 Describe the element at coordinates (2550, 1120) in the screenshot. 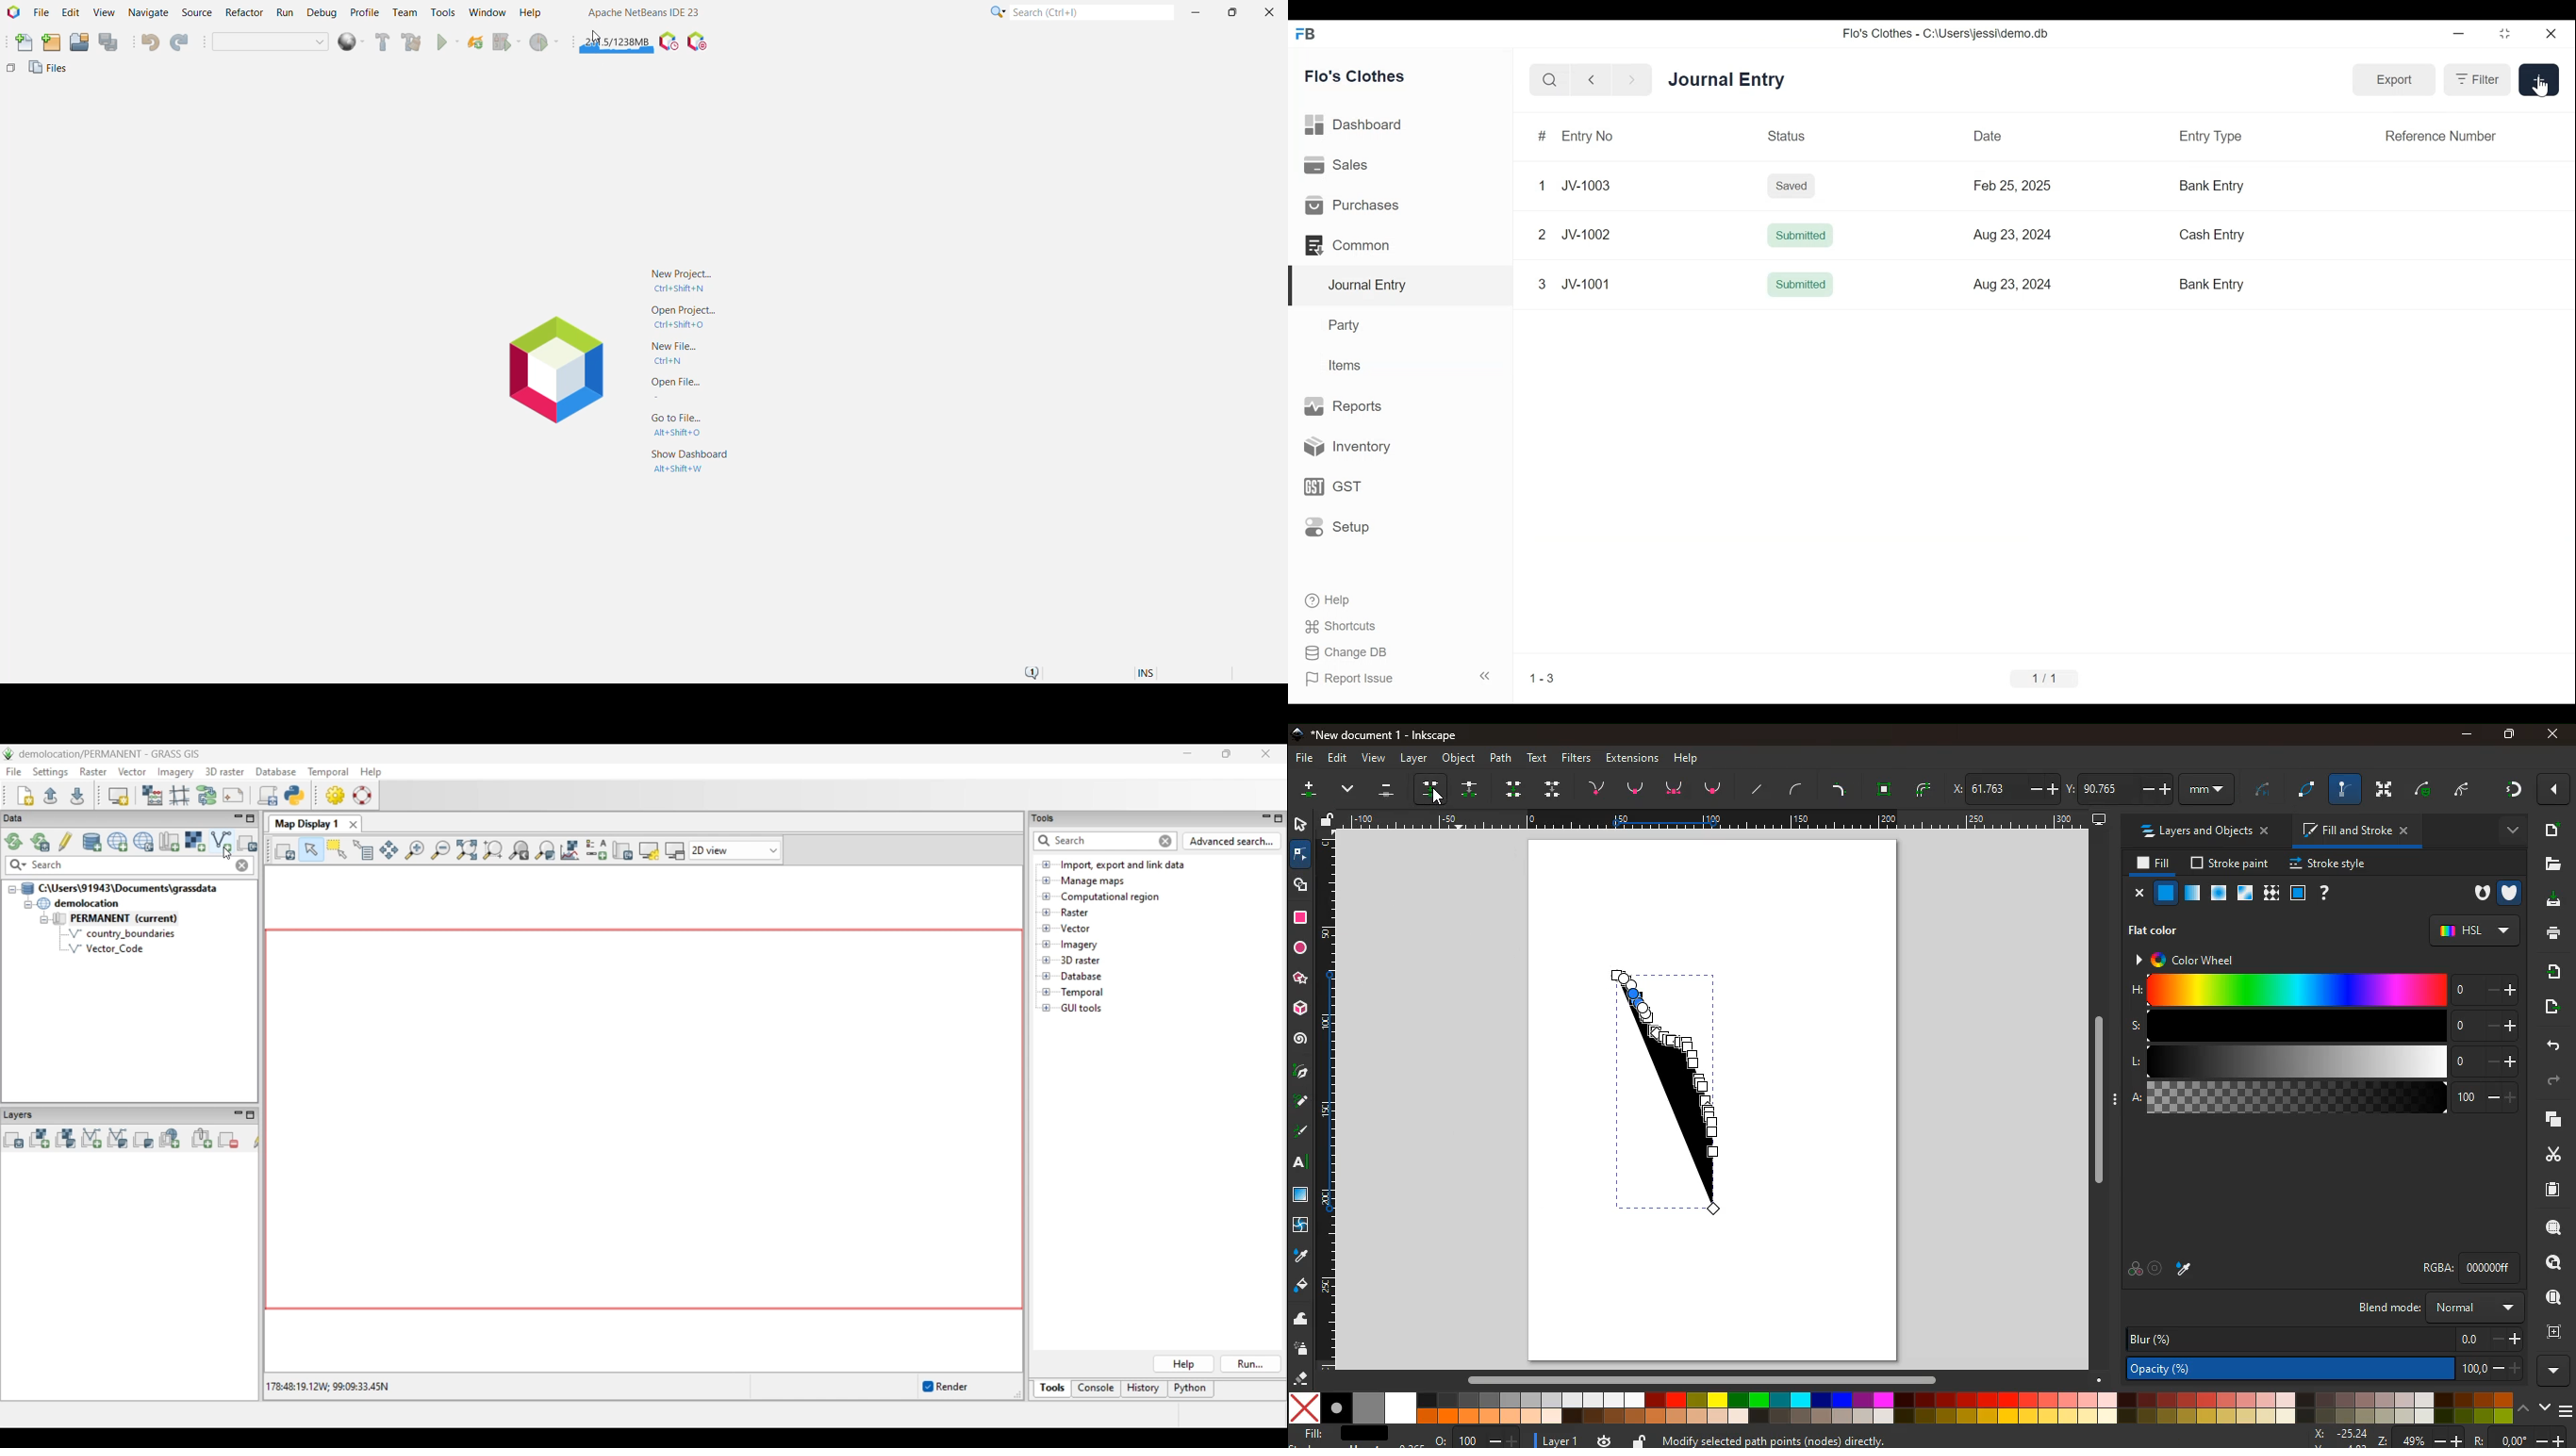

I see `copy` at that location.